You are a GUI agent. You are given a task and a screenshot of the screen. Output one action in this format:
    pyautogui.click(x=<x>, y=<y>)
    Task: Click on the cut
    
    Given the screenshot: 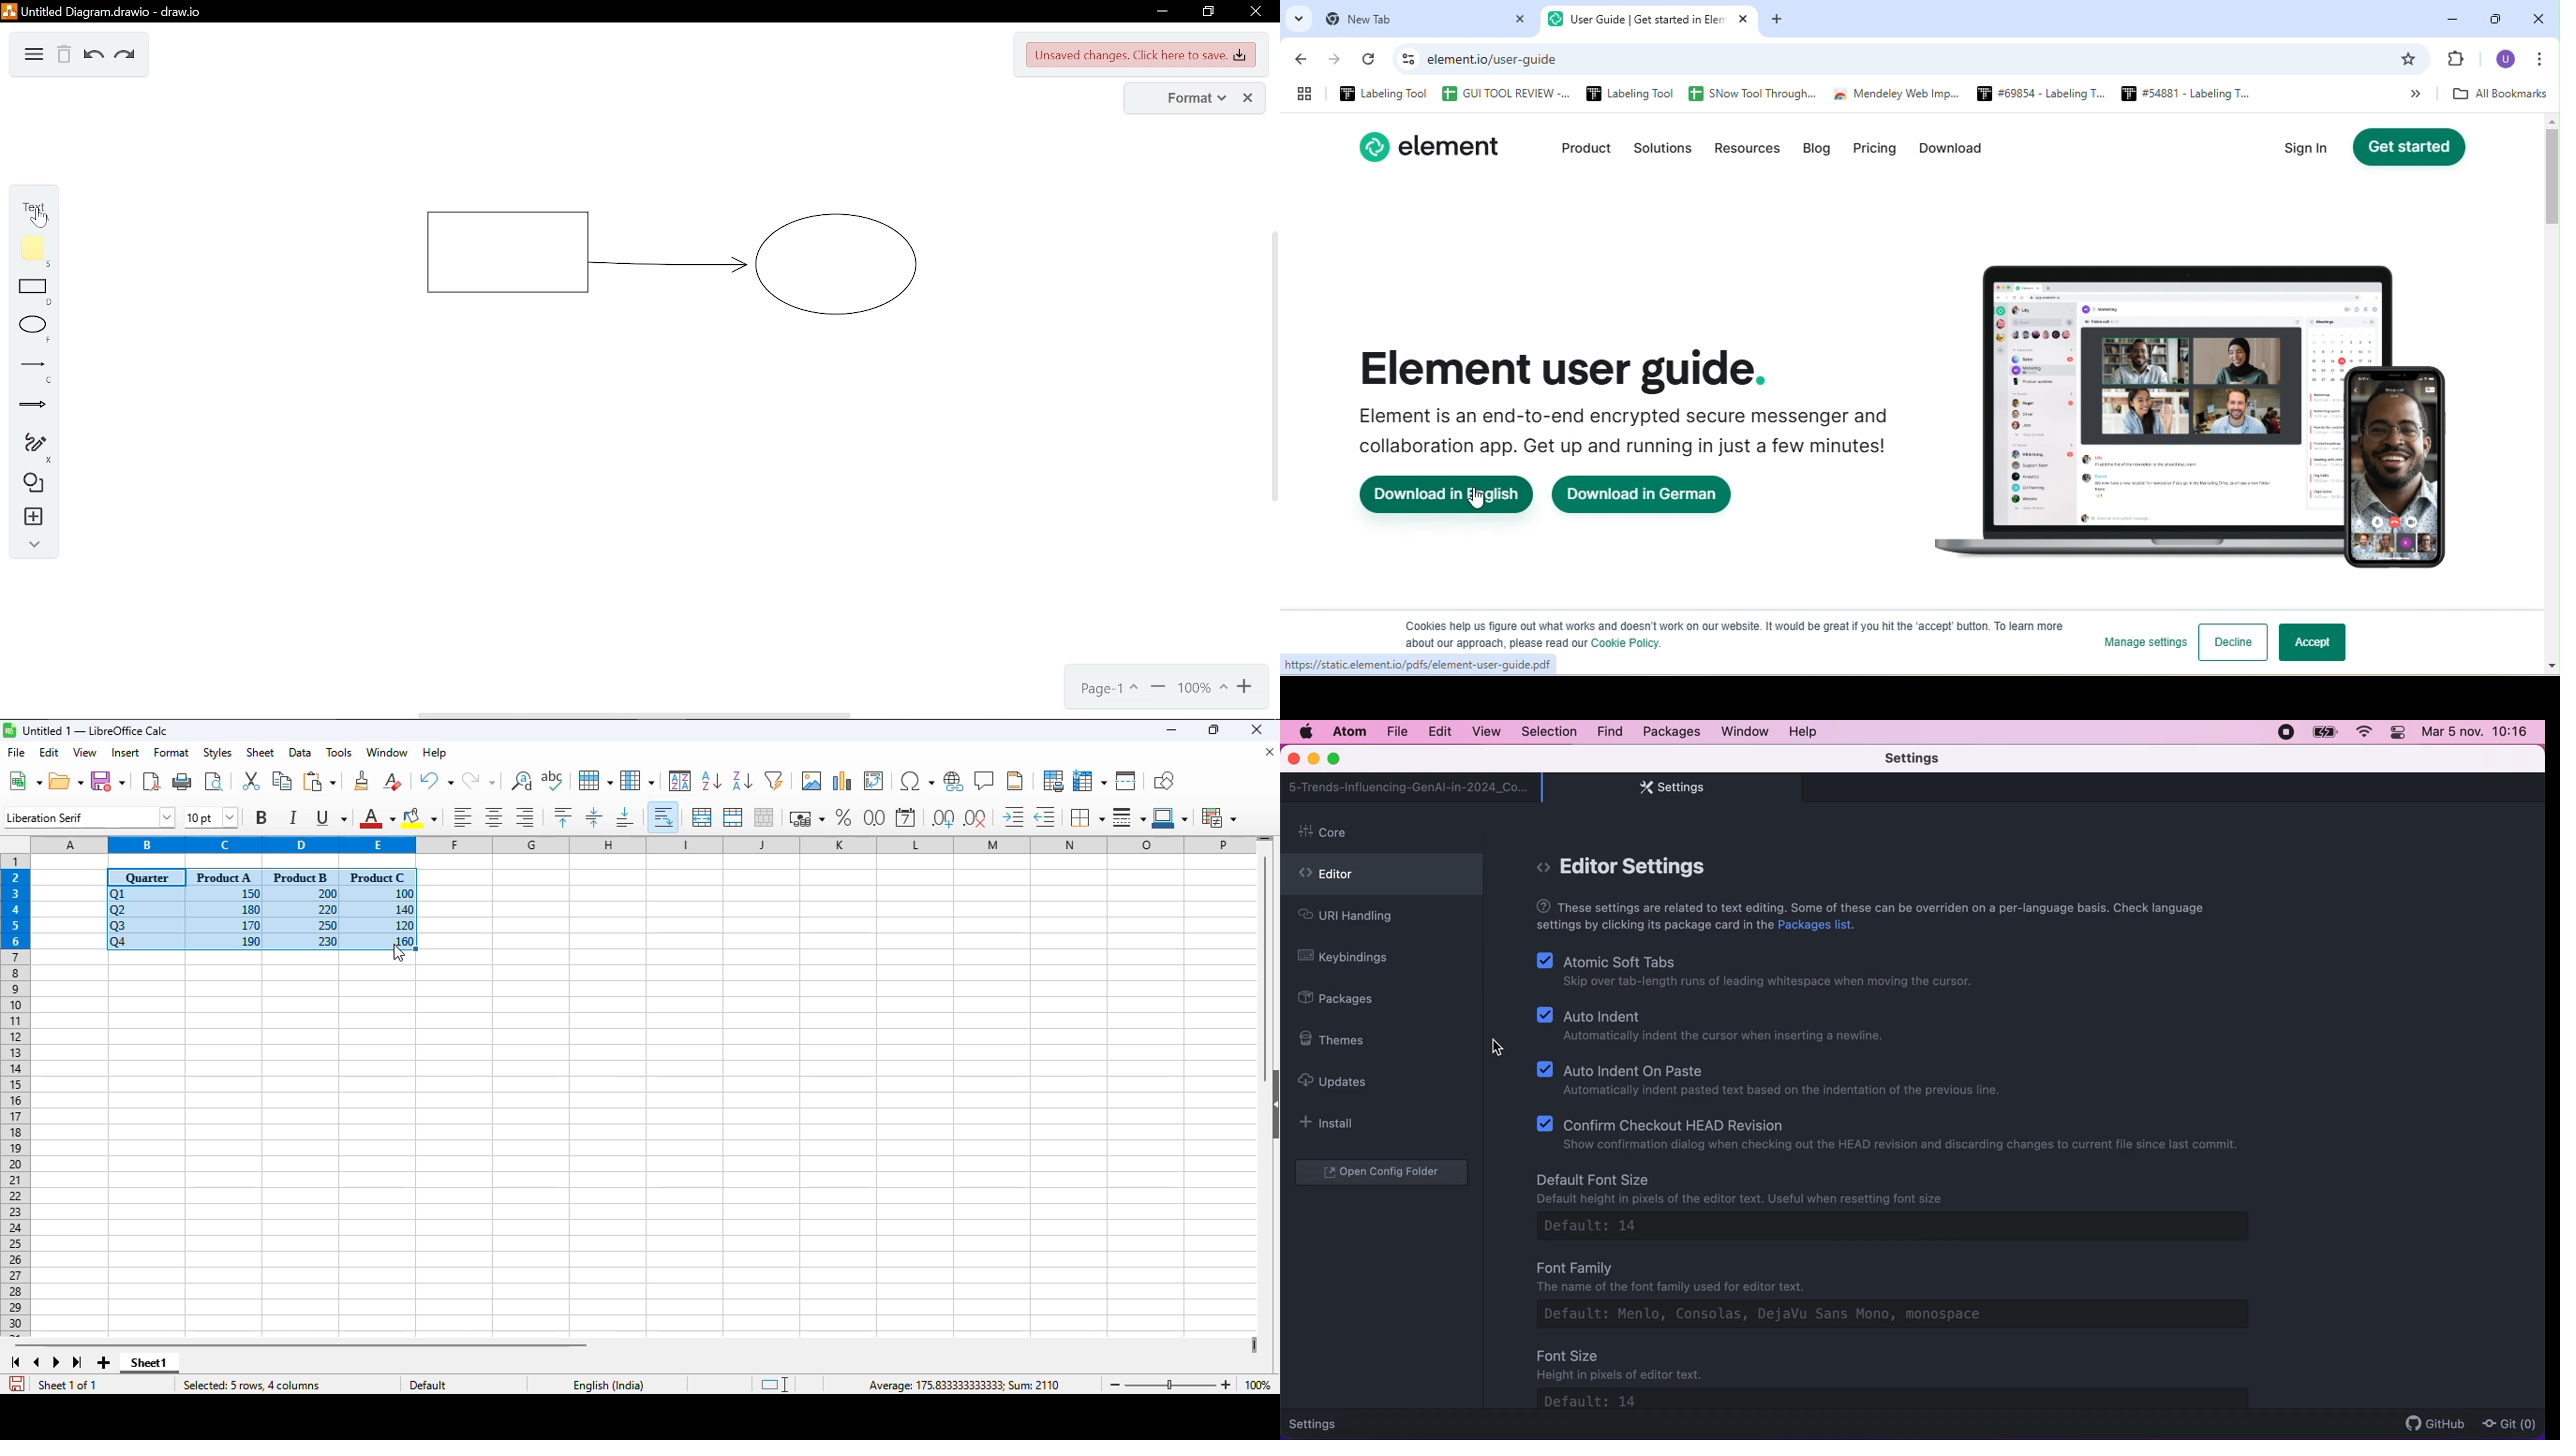 What is the action you would take?
    pyautogui.click(x=250, y=780)
    